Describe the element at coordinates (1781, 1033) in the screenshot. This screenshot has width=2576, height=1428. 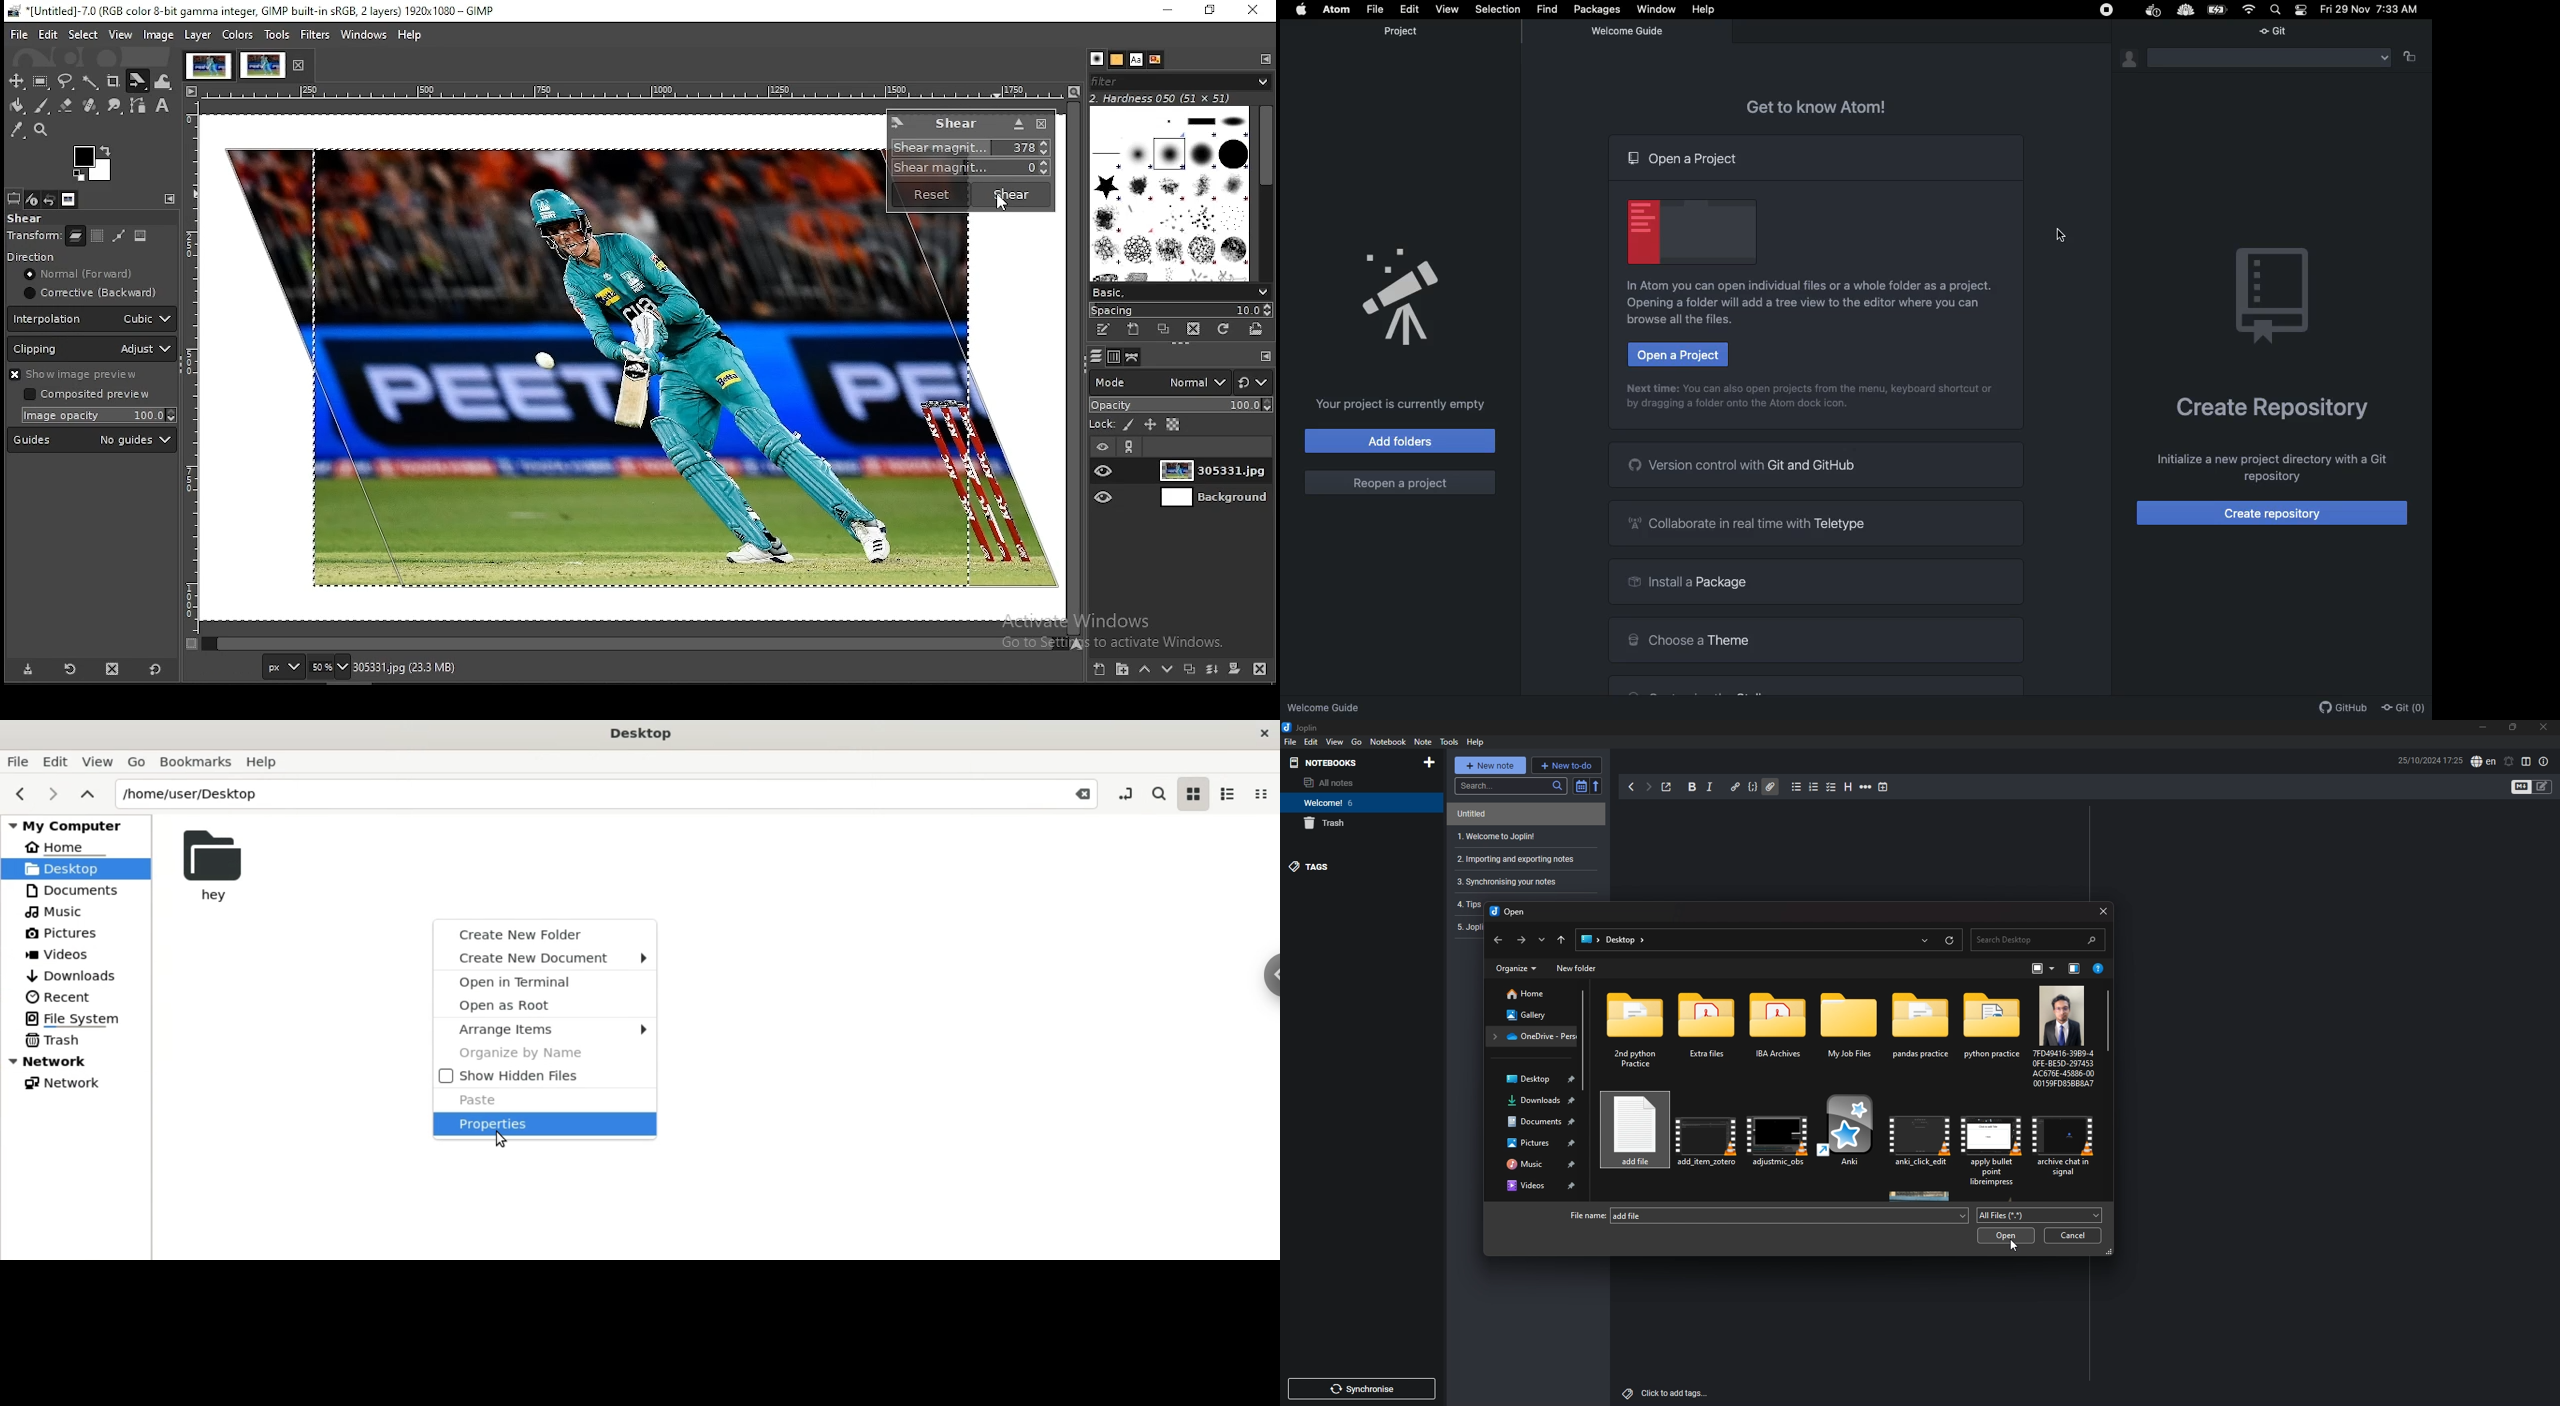
I see `folder` at that location.